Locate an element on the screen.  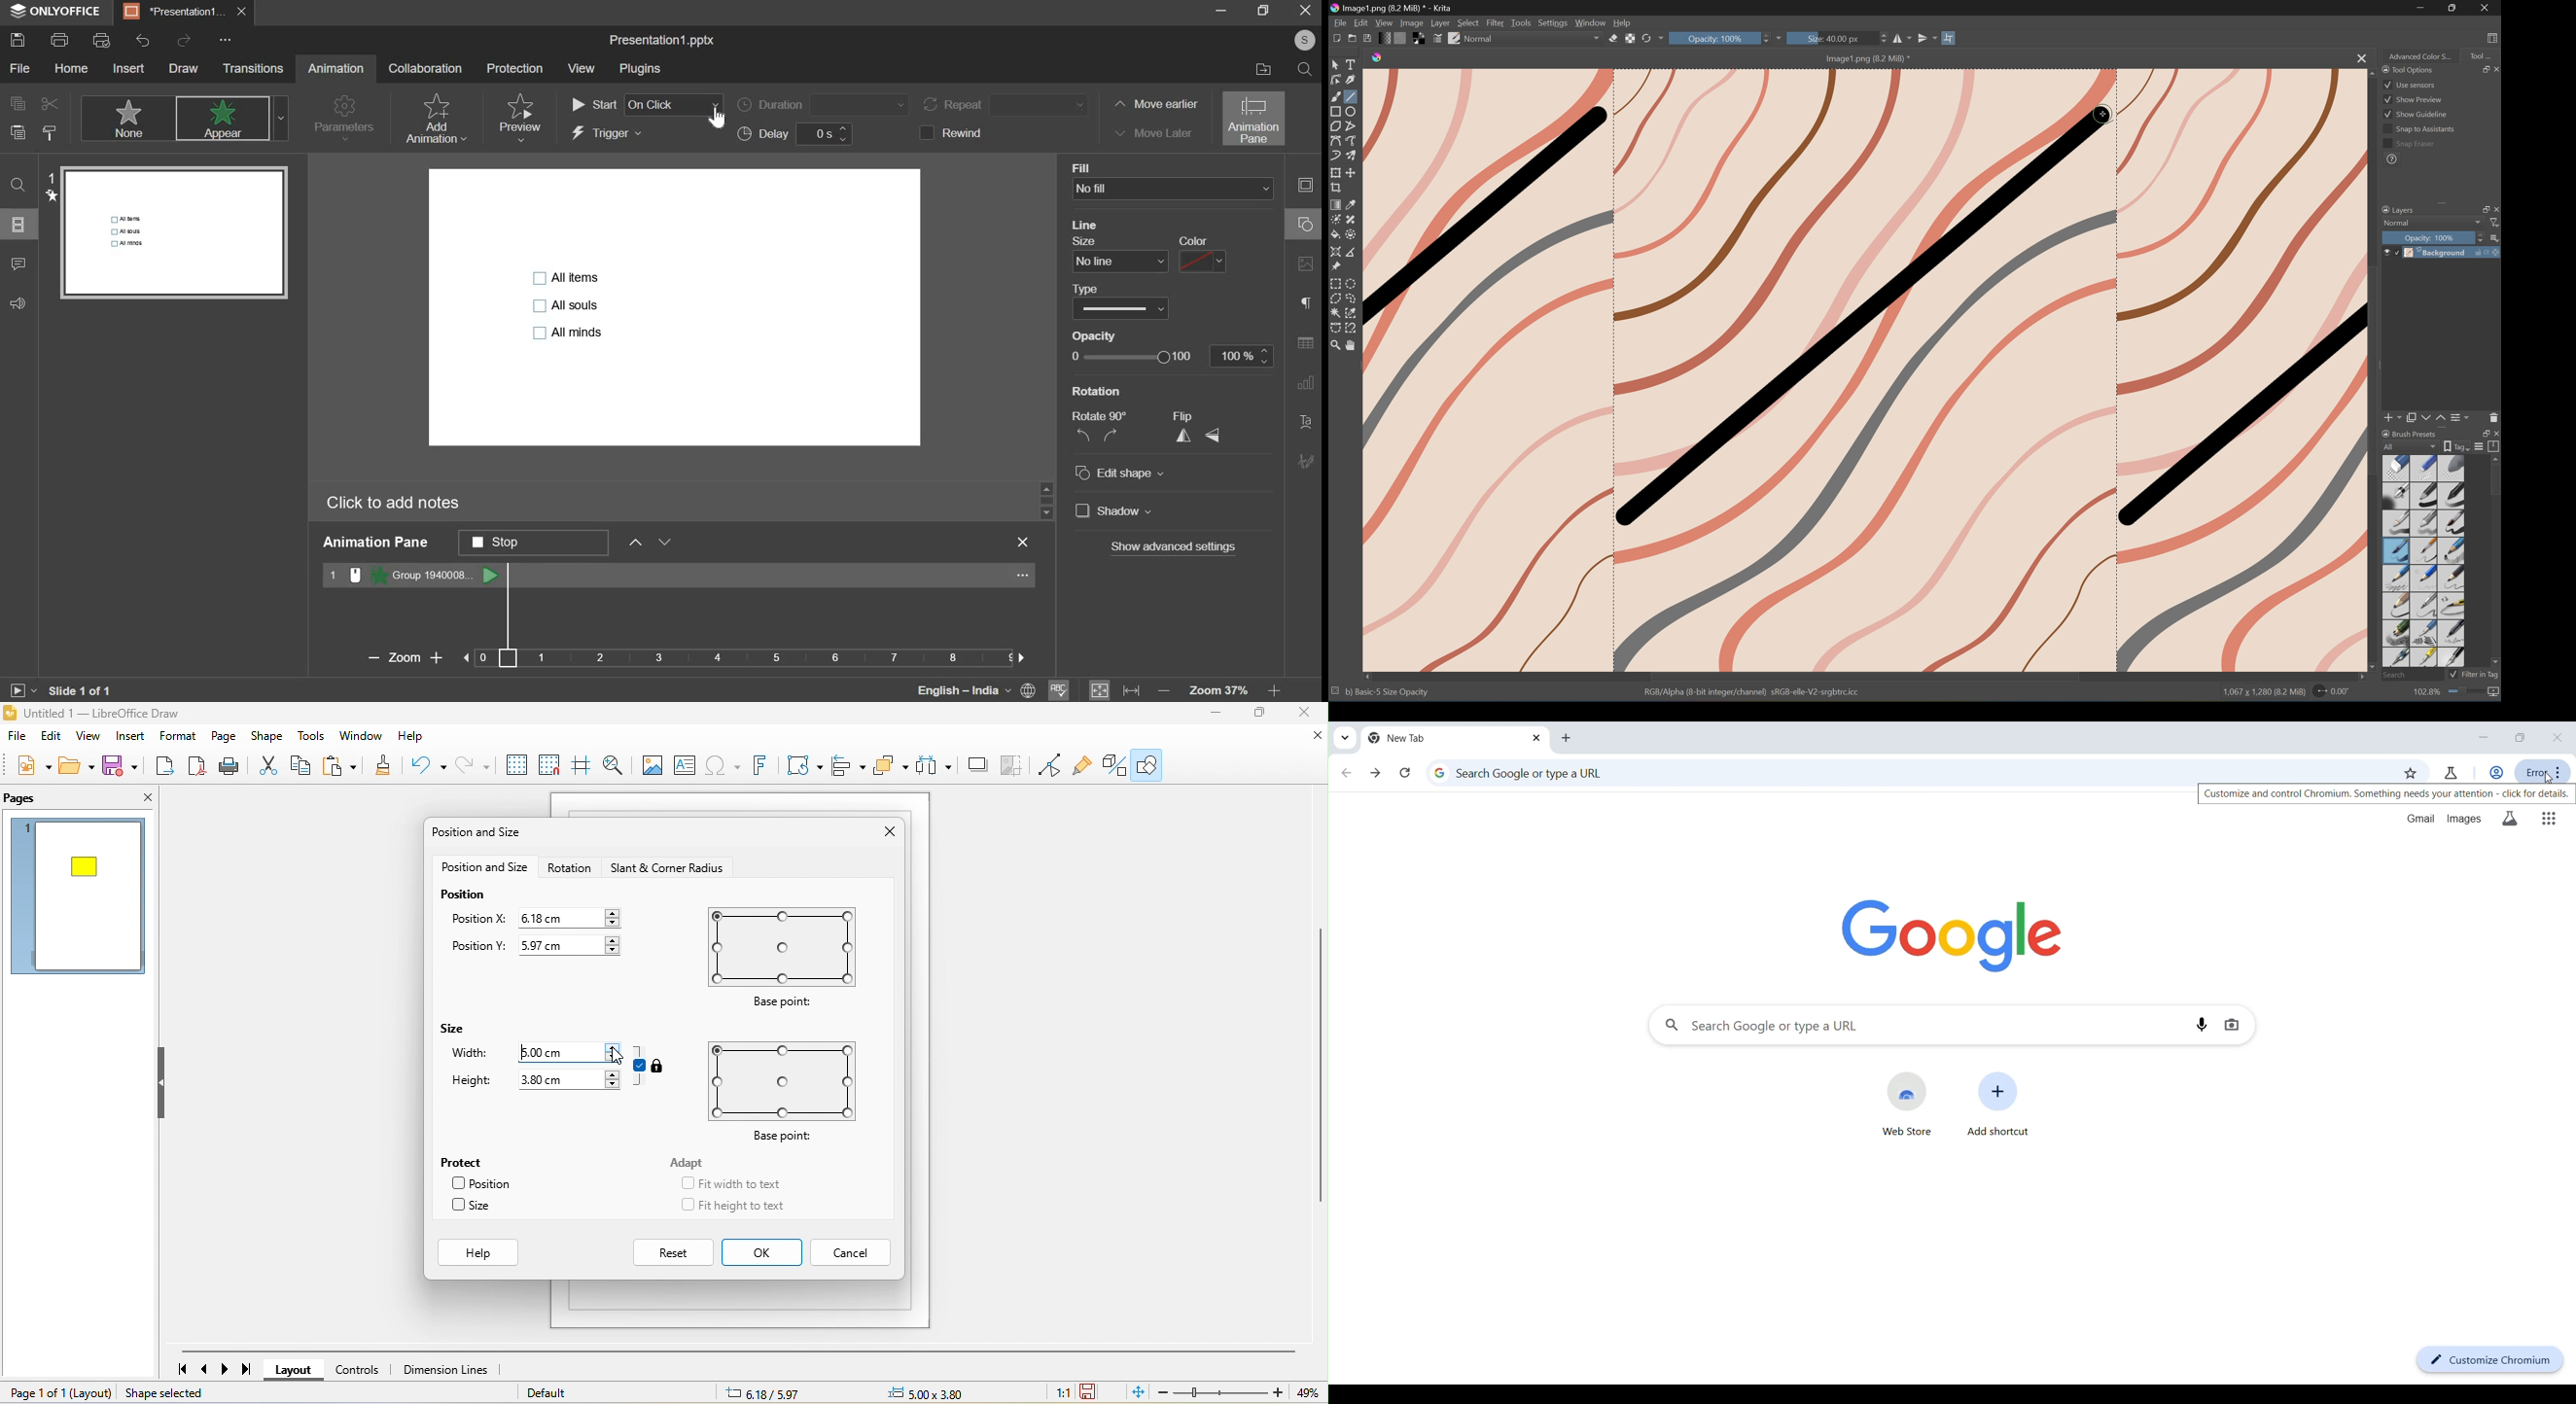
Select Tools is located at coordinates (1352, 64).